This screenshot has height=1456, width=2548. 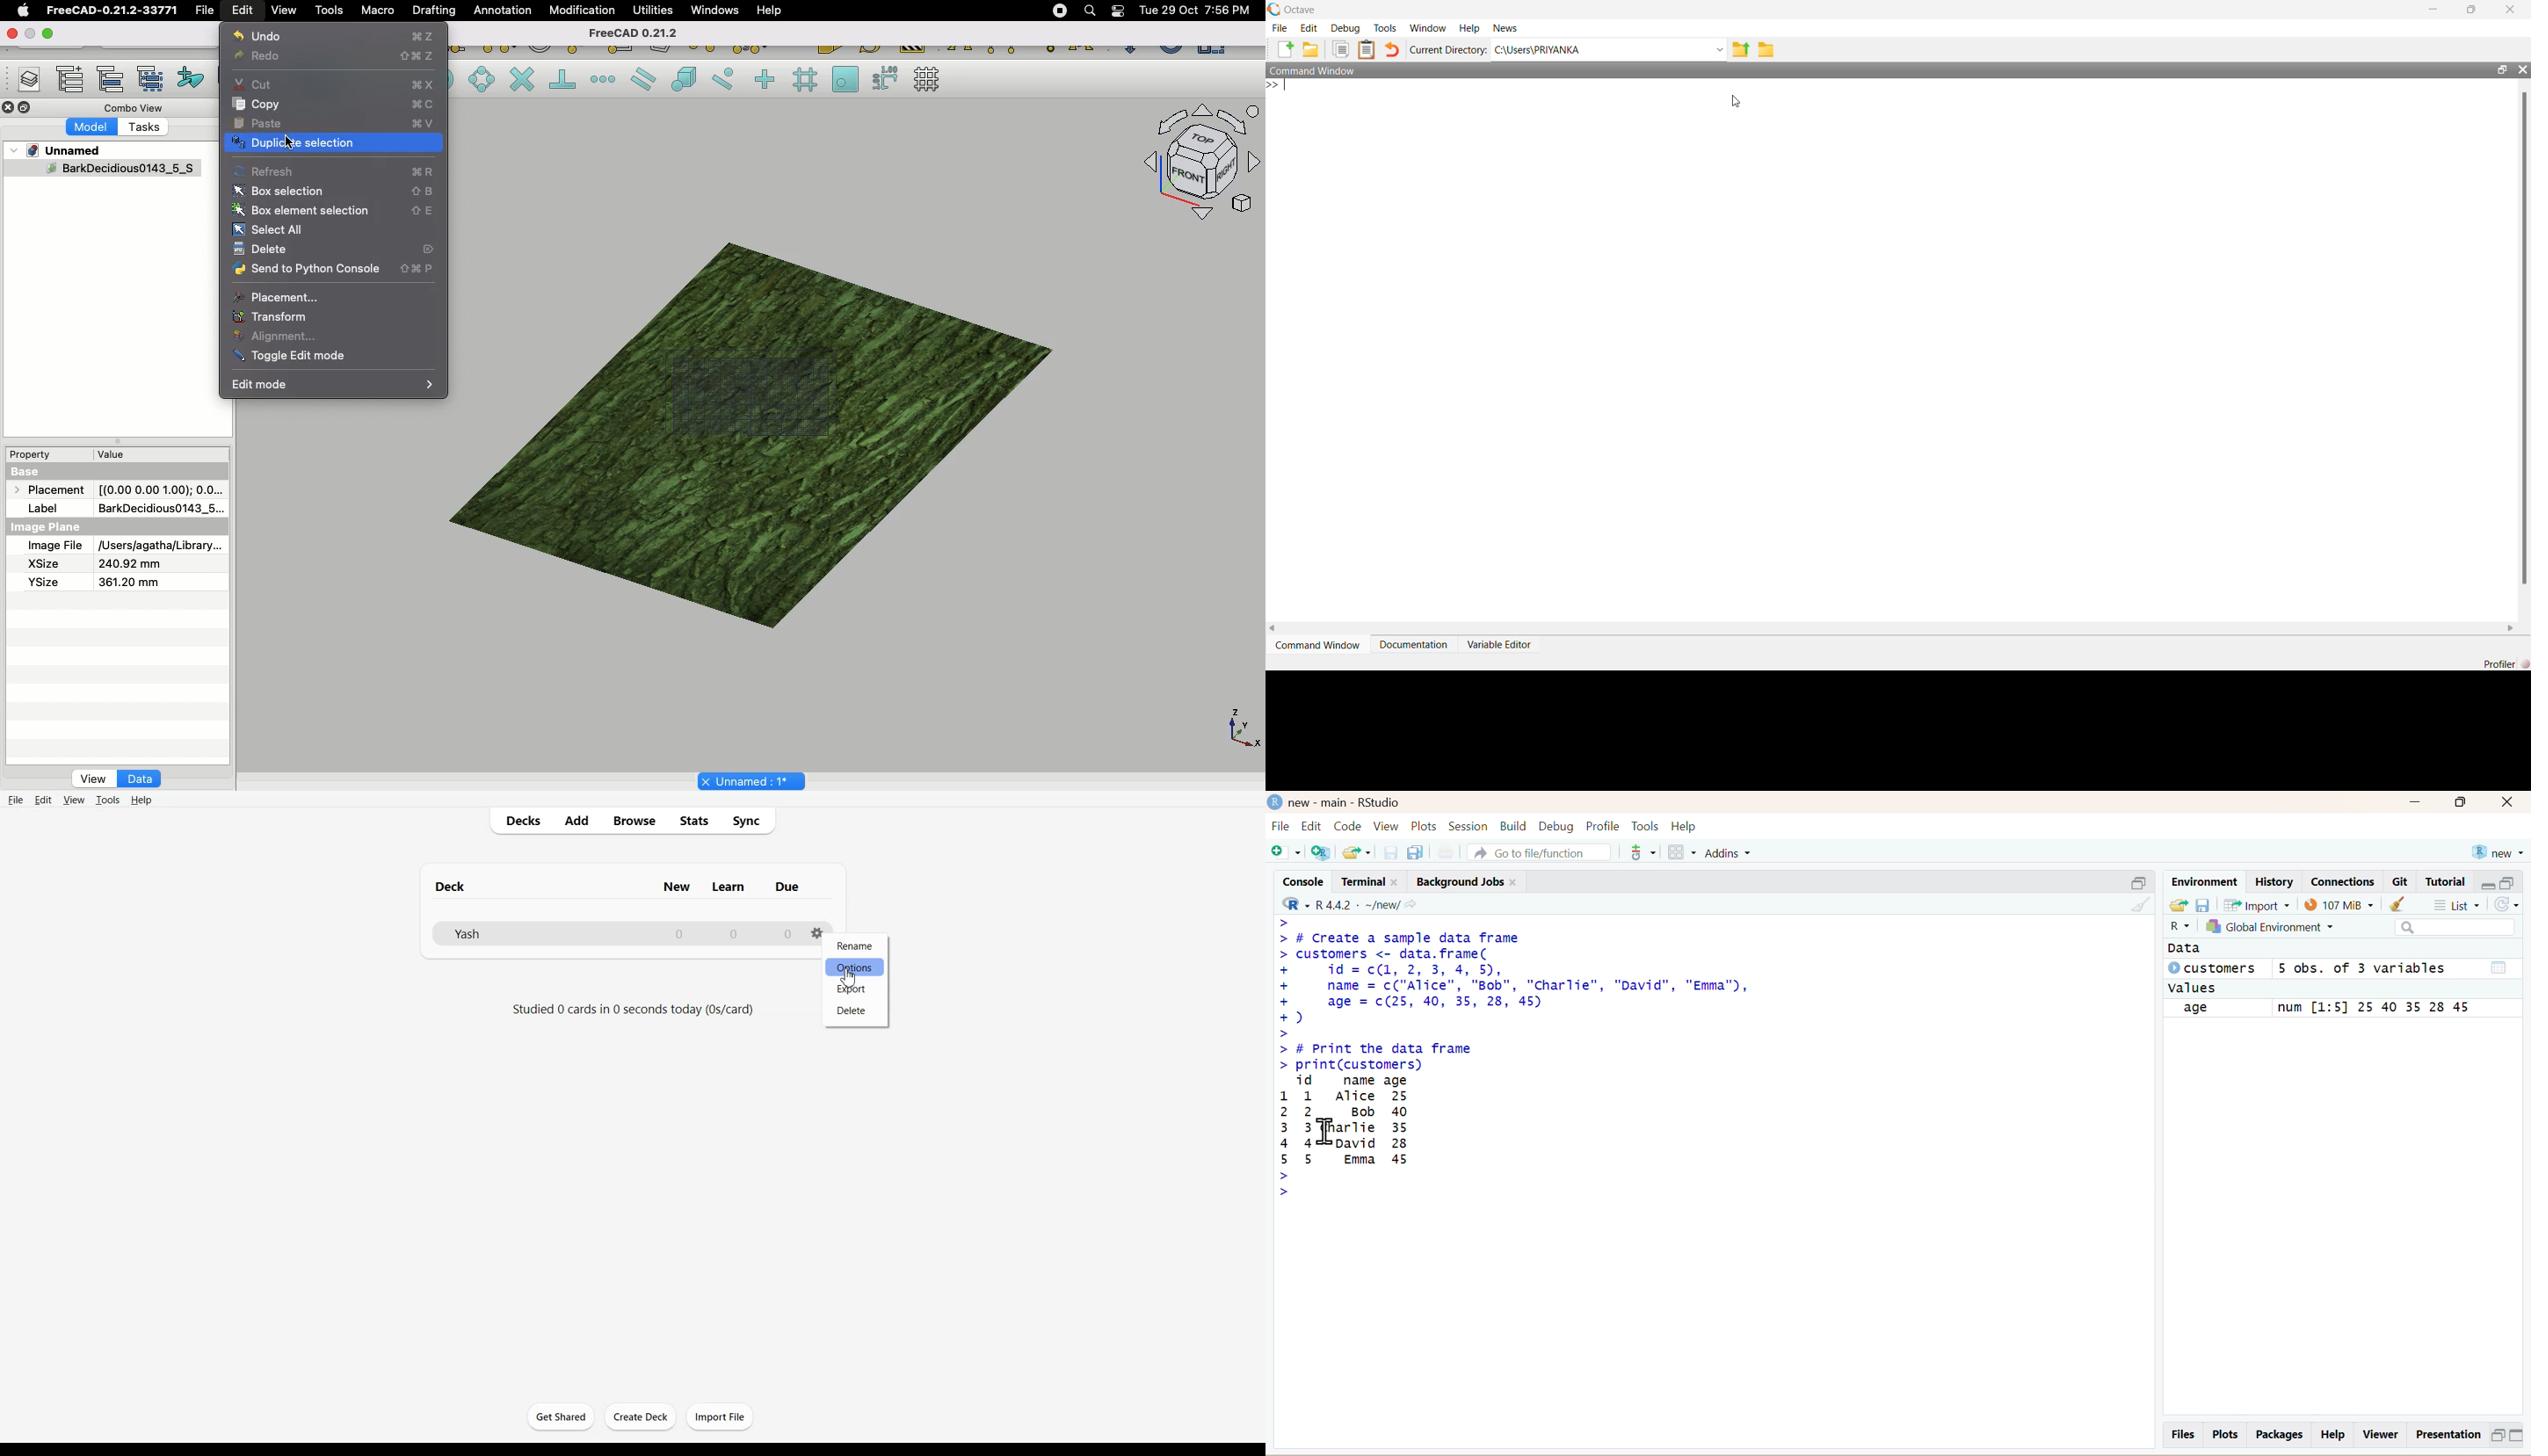 What do you see at coordinates (631, 34) in the screenshot?
I see `FreeCAD 0.21.2` at bounding box center [631, 34].